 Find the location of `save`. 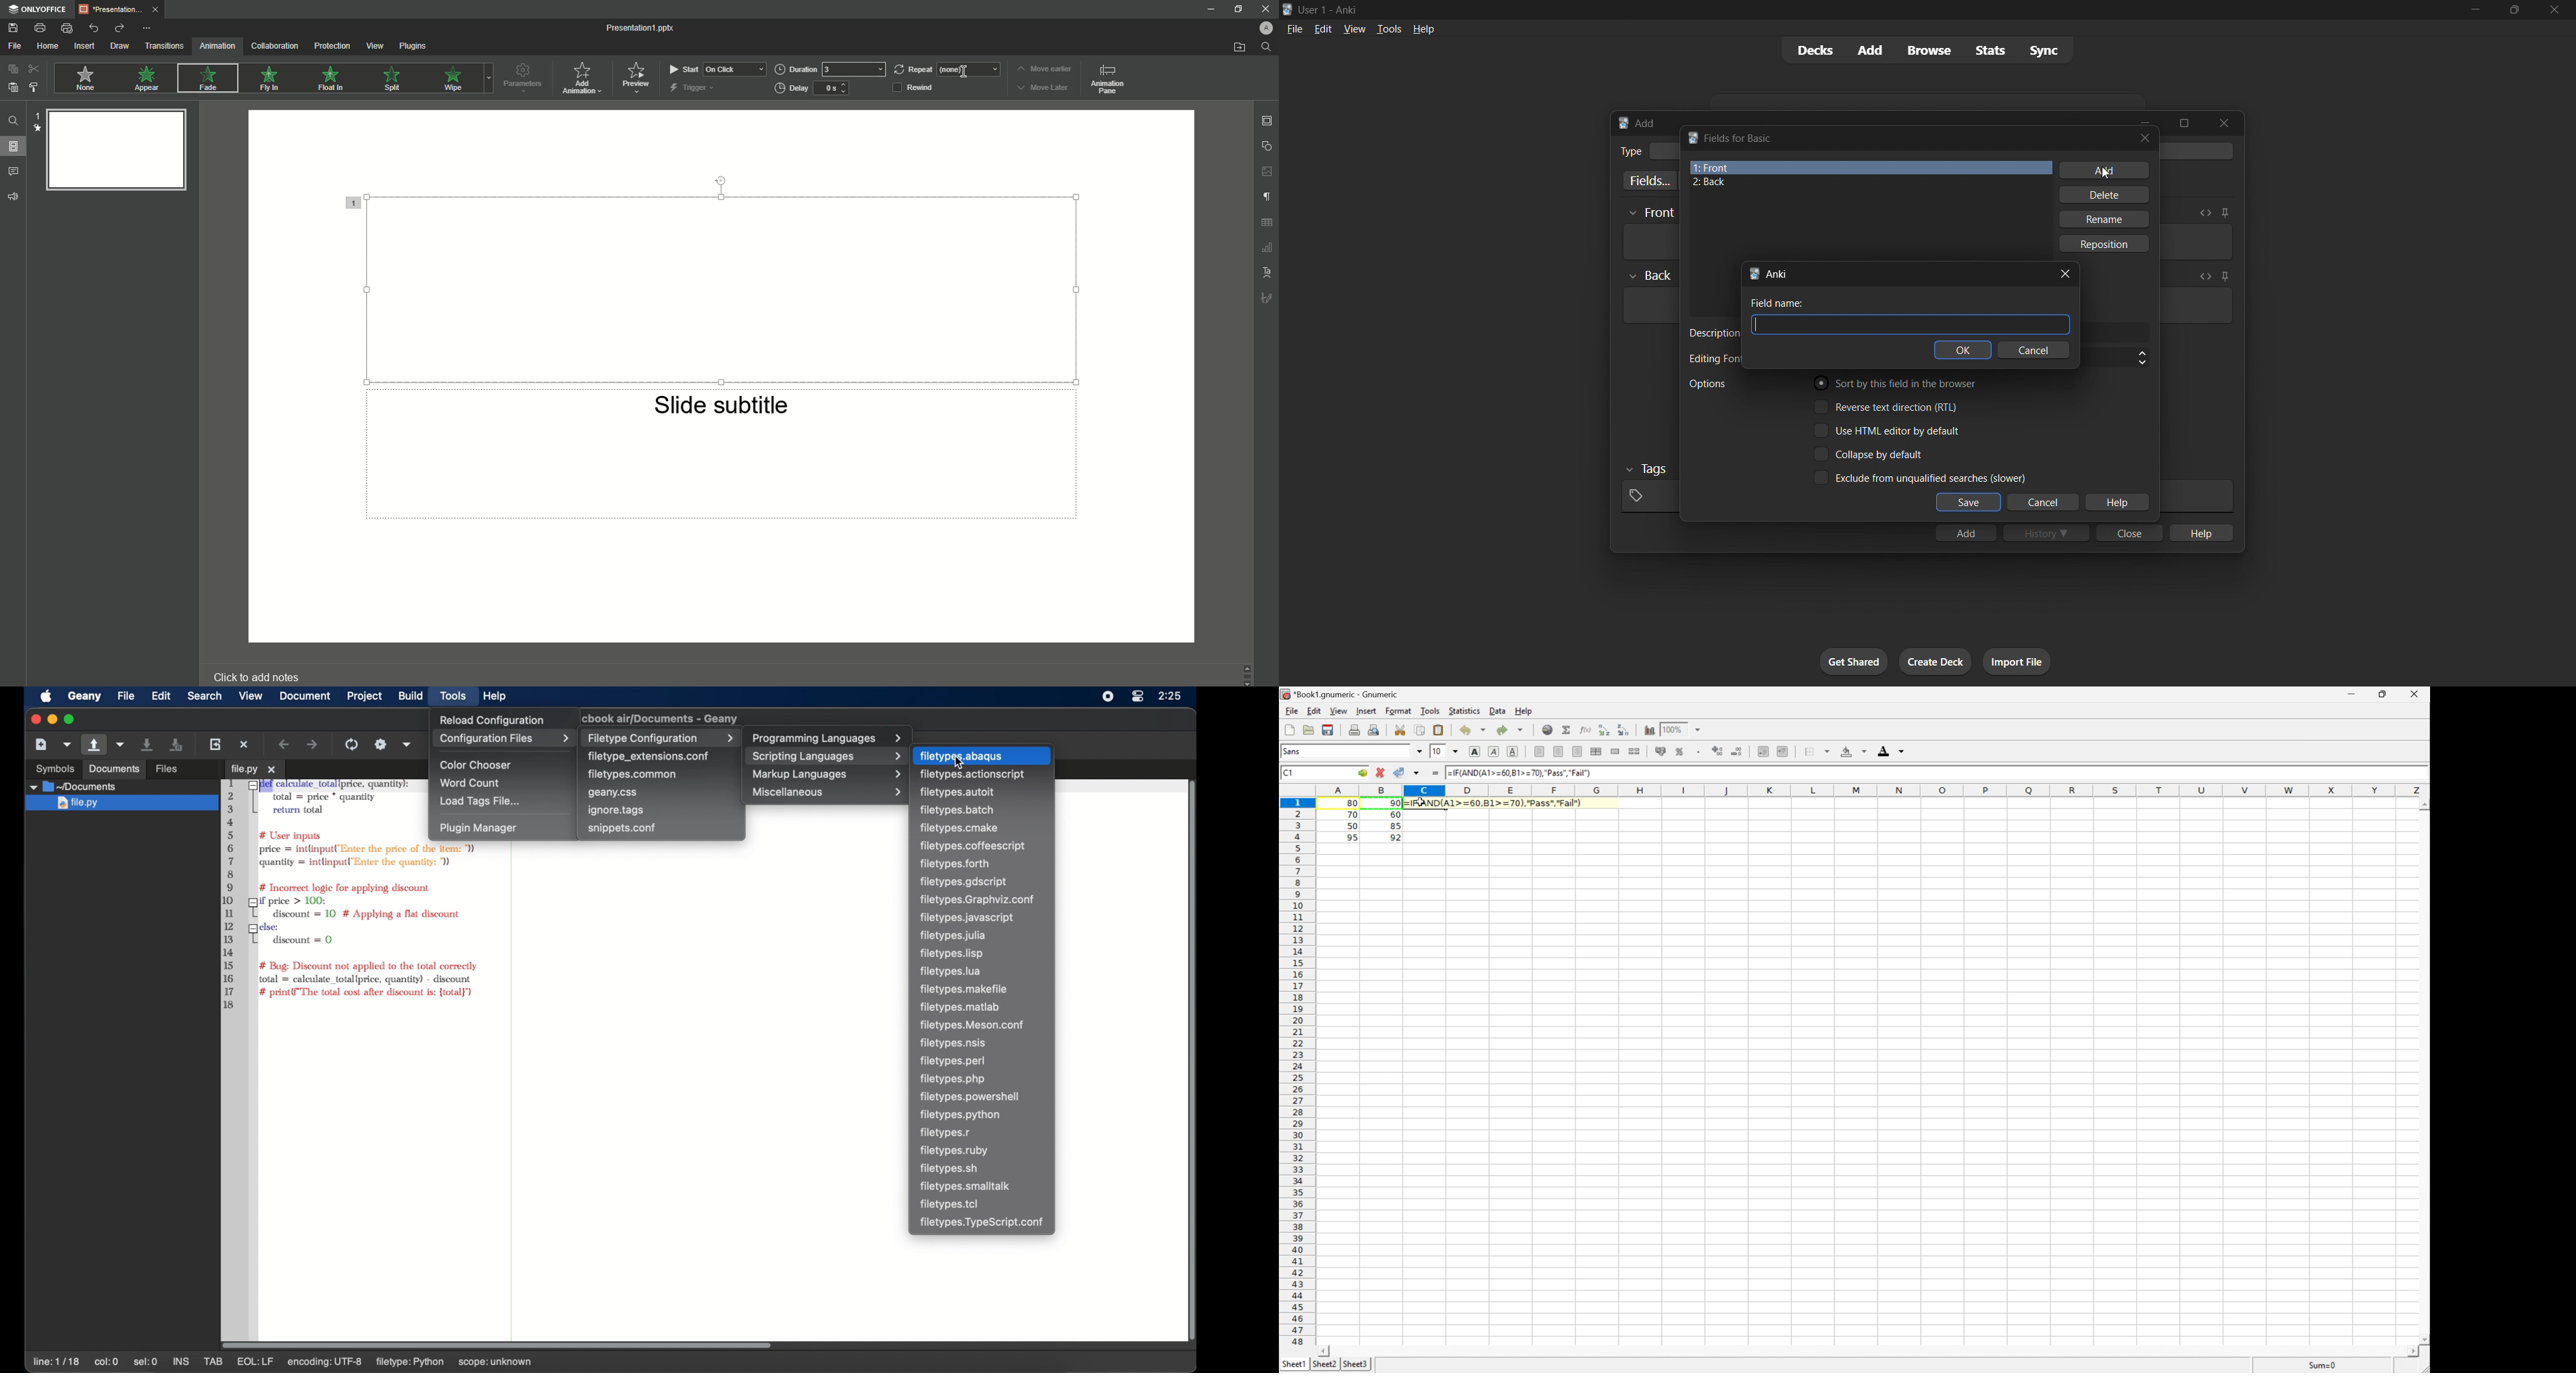

save is located at coordinates (1969, 503).